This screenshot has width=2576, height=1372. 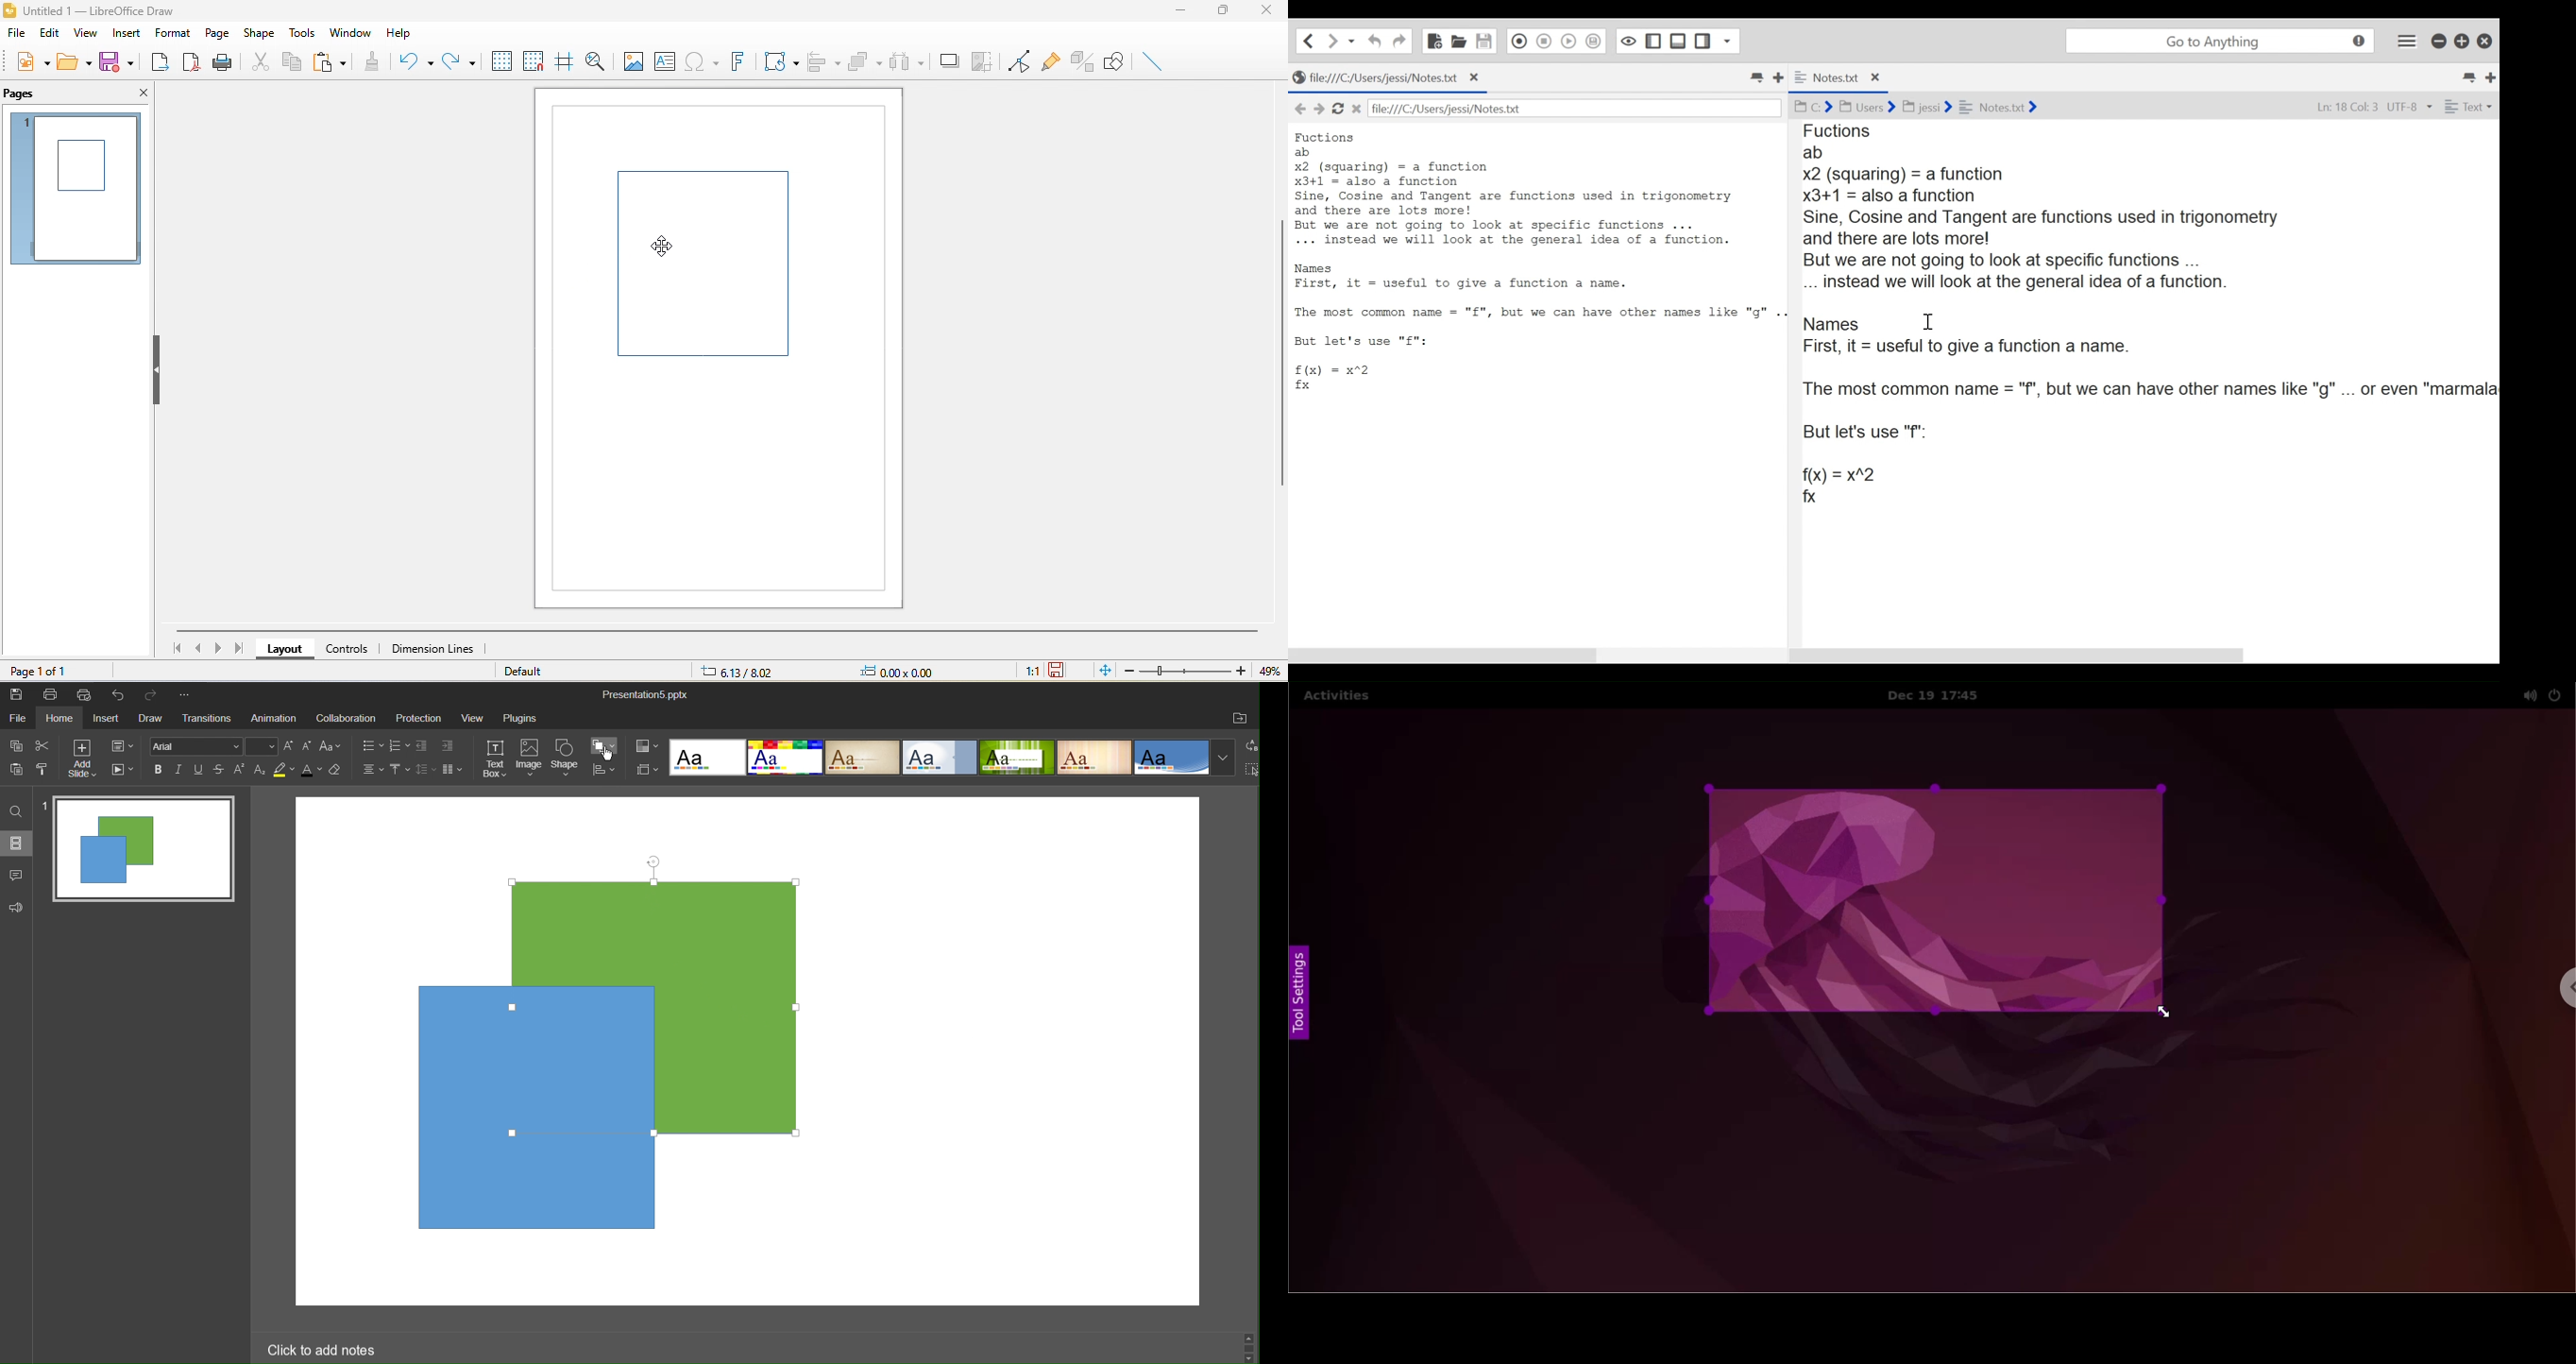 I want to click on help, so click(x=402, y=32).